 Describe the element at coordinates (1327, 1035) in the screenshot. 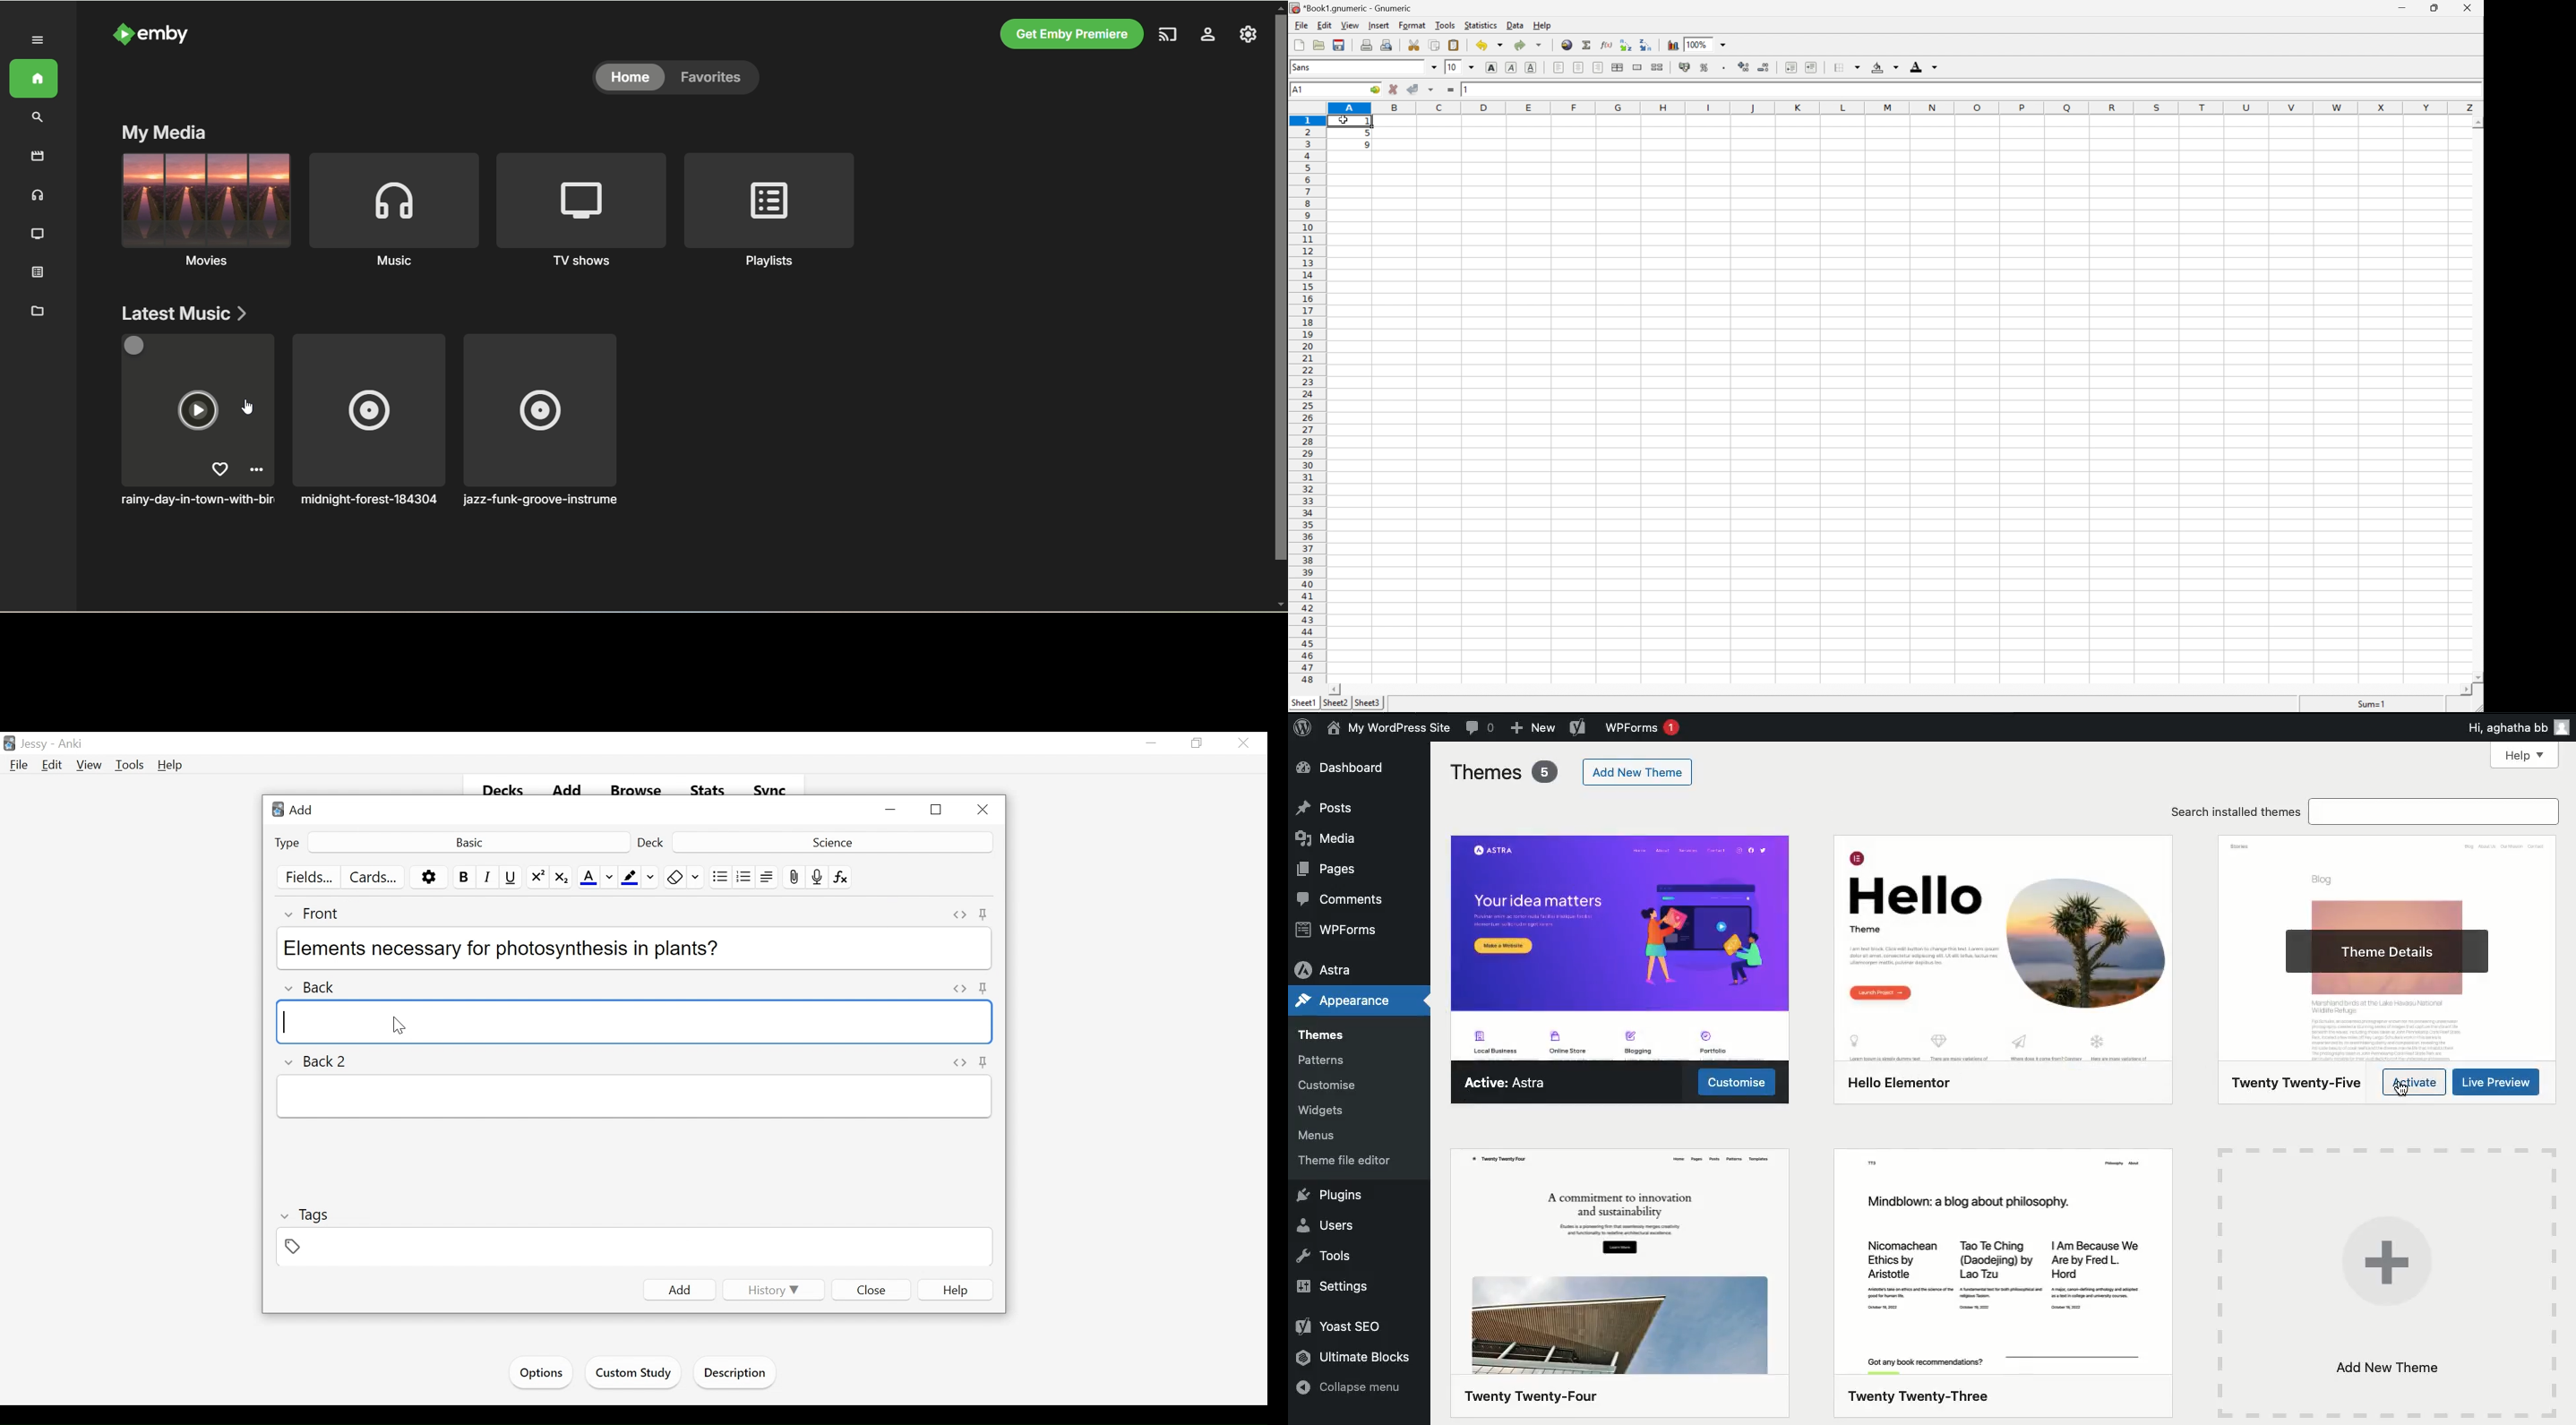

I see `Themes` at that location.